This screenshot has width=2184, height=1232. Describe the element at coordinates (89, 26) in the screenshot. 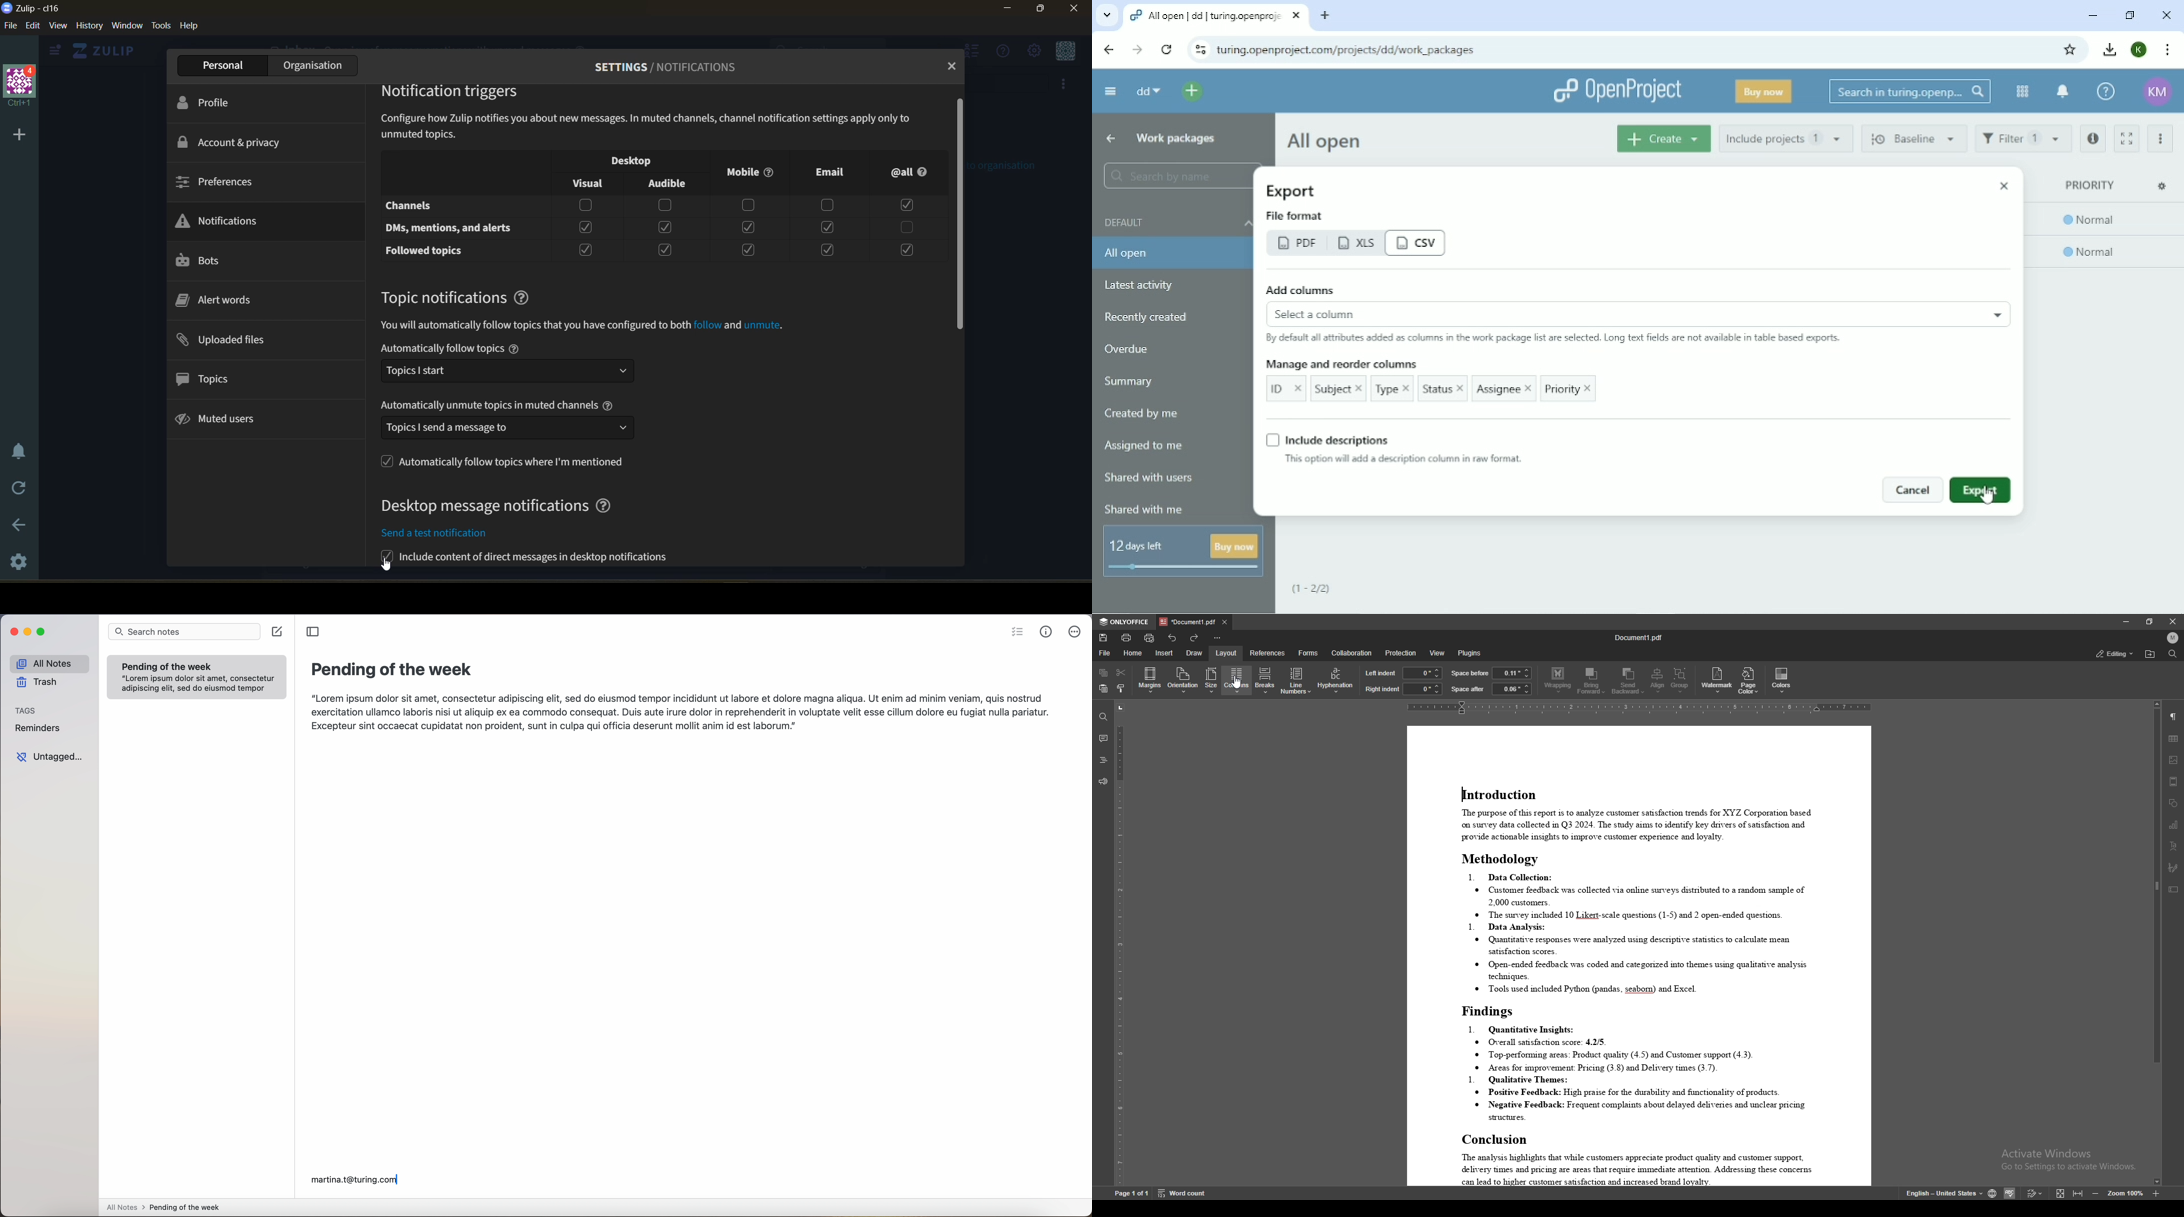

I see `history` at that location.